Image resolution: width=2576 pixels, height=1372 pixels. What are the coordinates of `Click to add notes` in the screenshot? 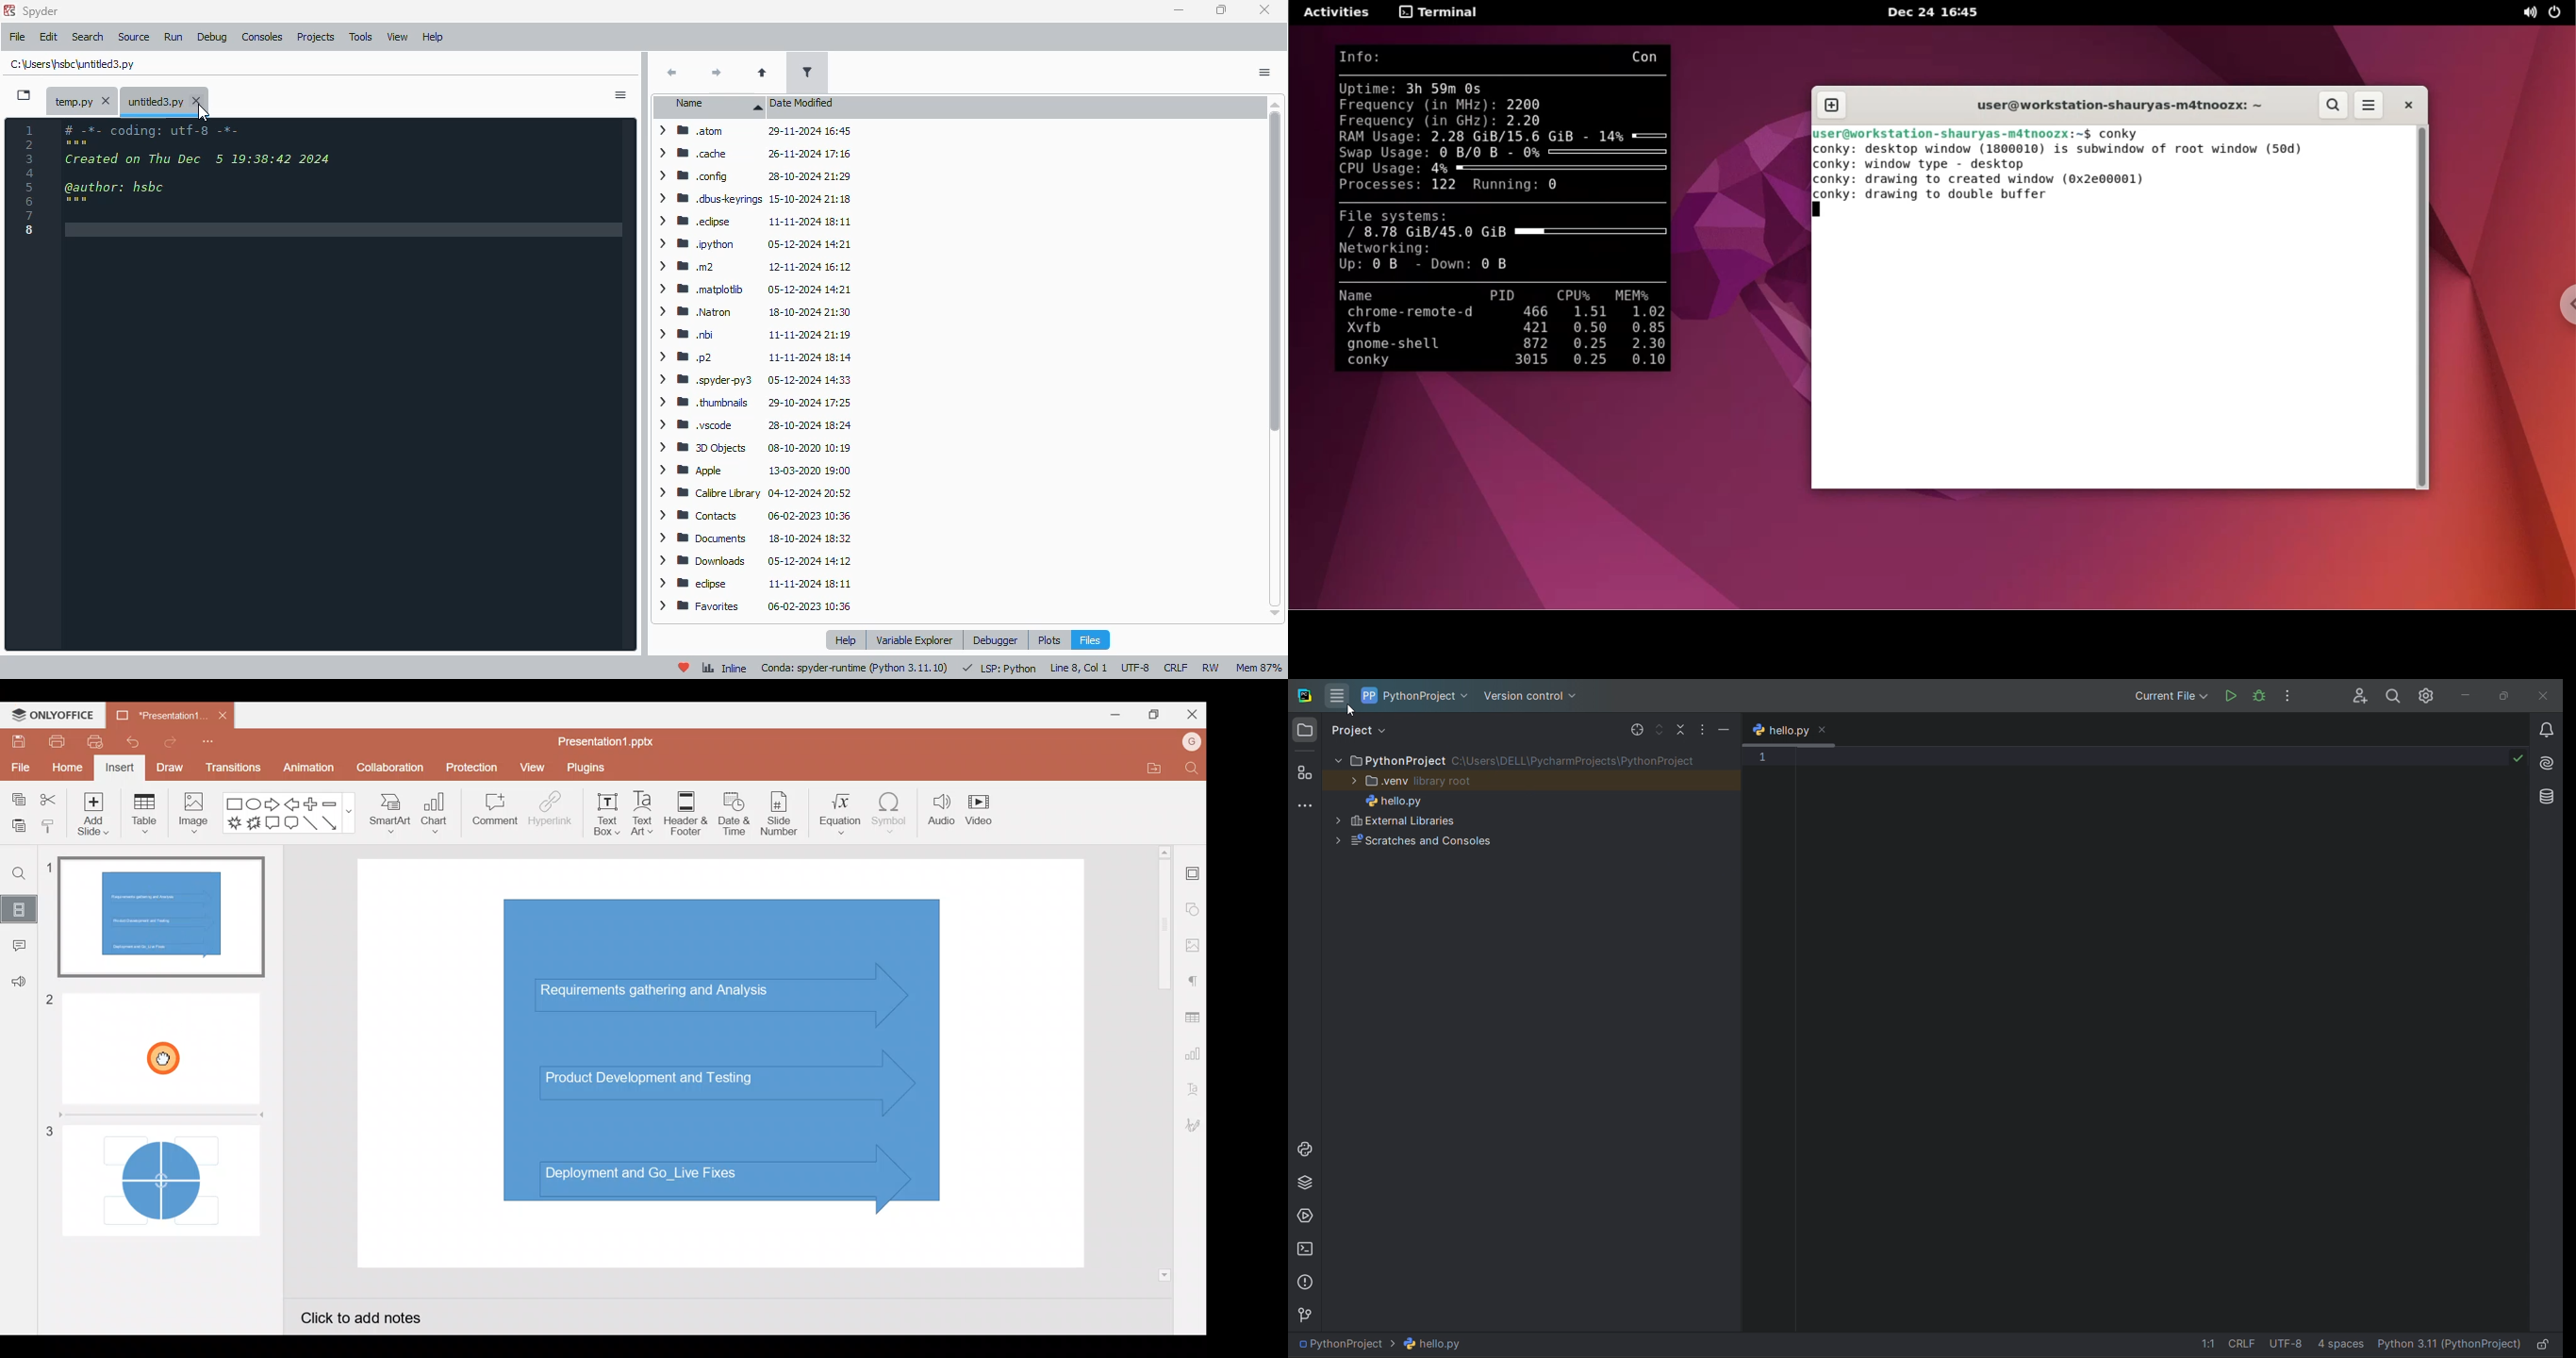 It's located at (370, 1315).